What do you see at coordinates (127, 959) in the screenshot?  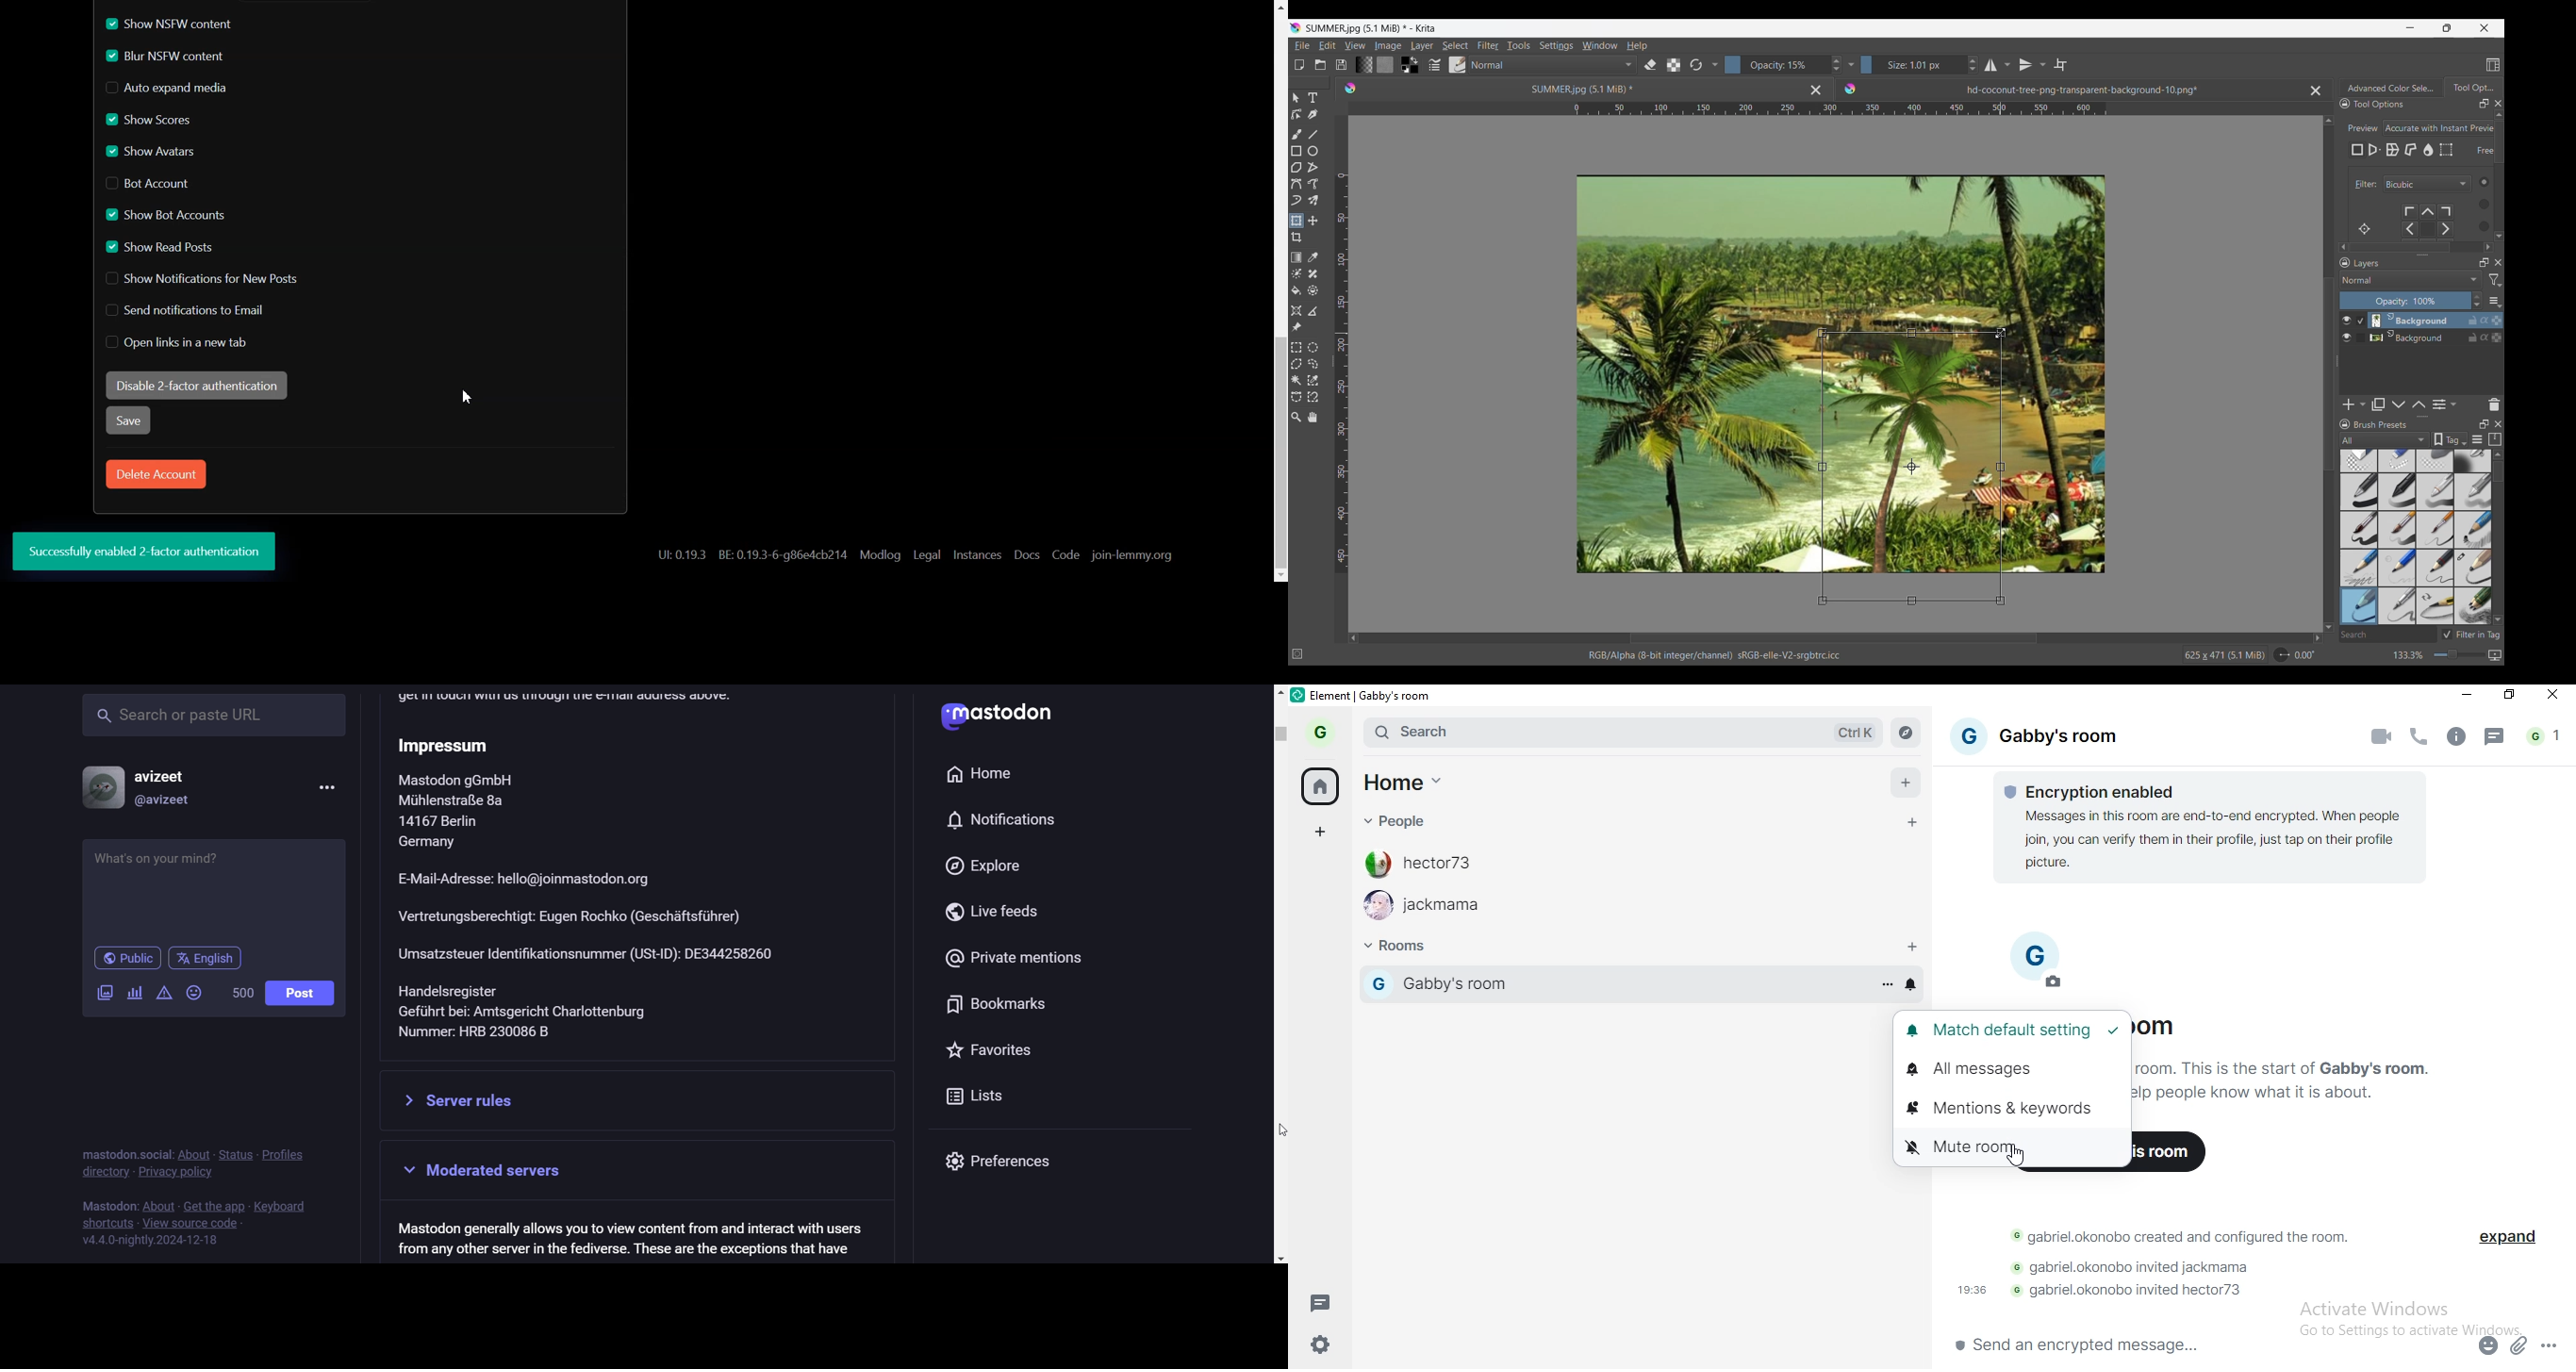 I see `Public` at bounding box center [127, 959].